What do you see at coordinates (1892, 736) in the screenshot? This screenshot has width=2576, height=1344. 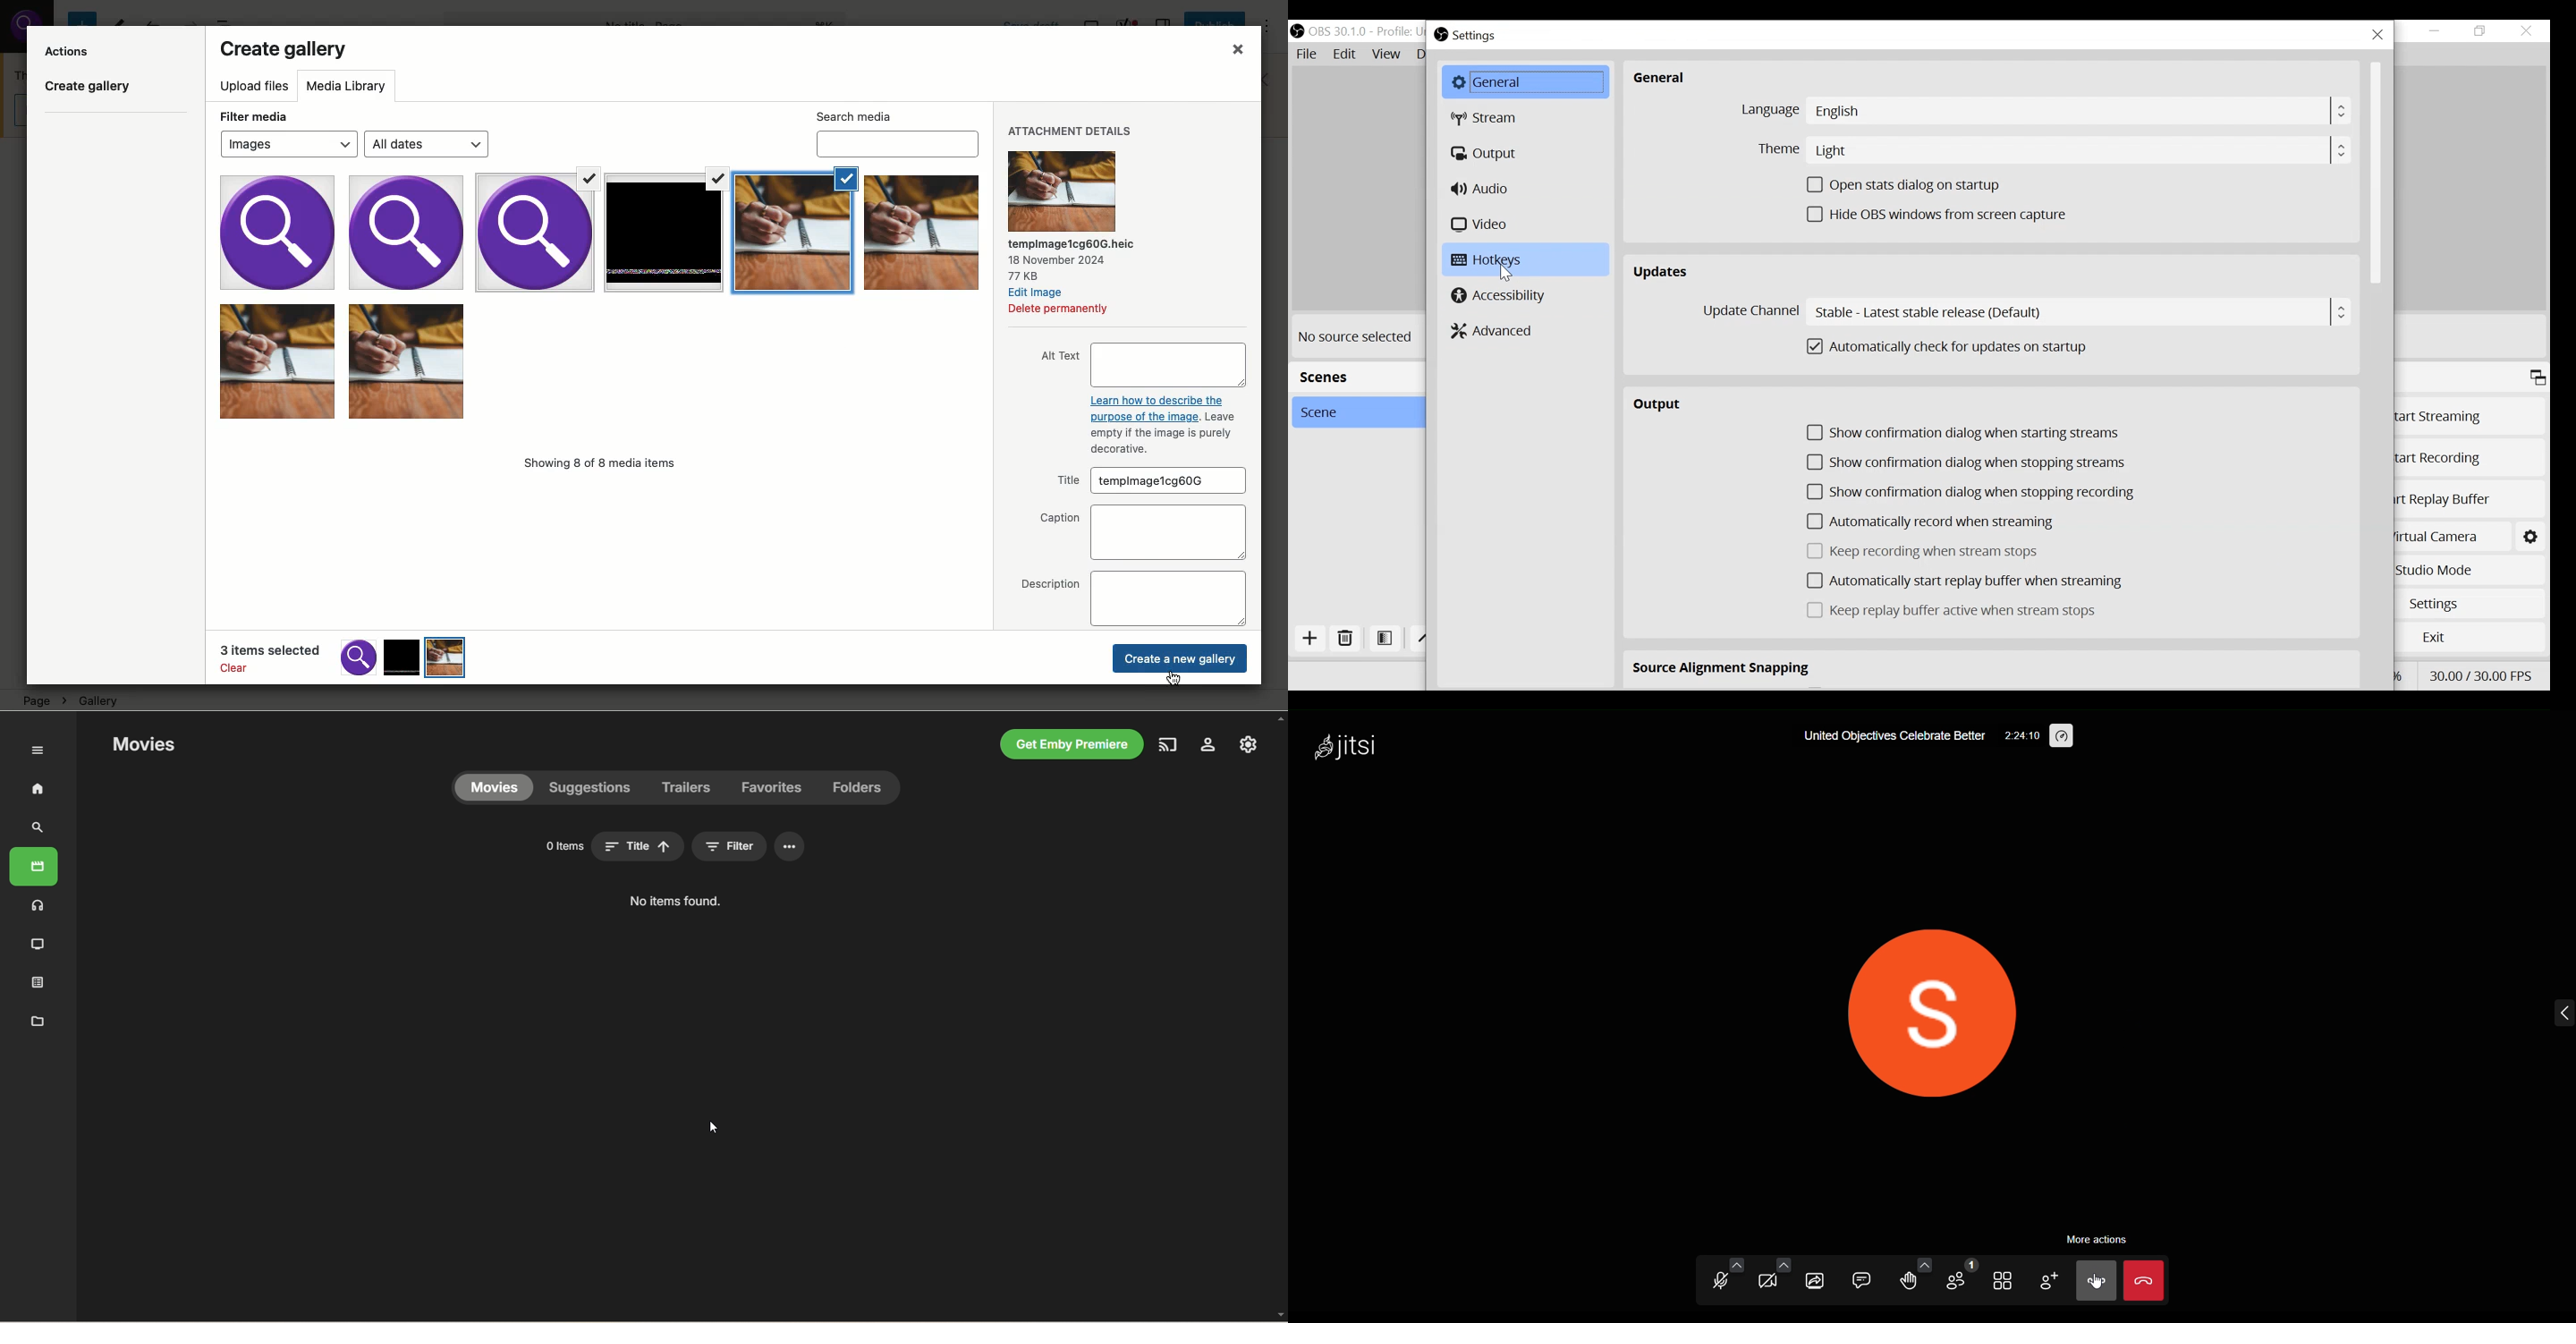 I see `United Objectives Celebrate Better` at bounding box center [1892, 736].